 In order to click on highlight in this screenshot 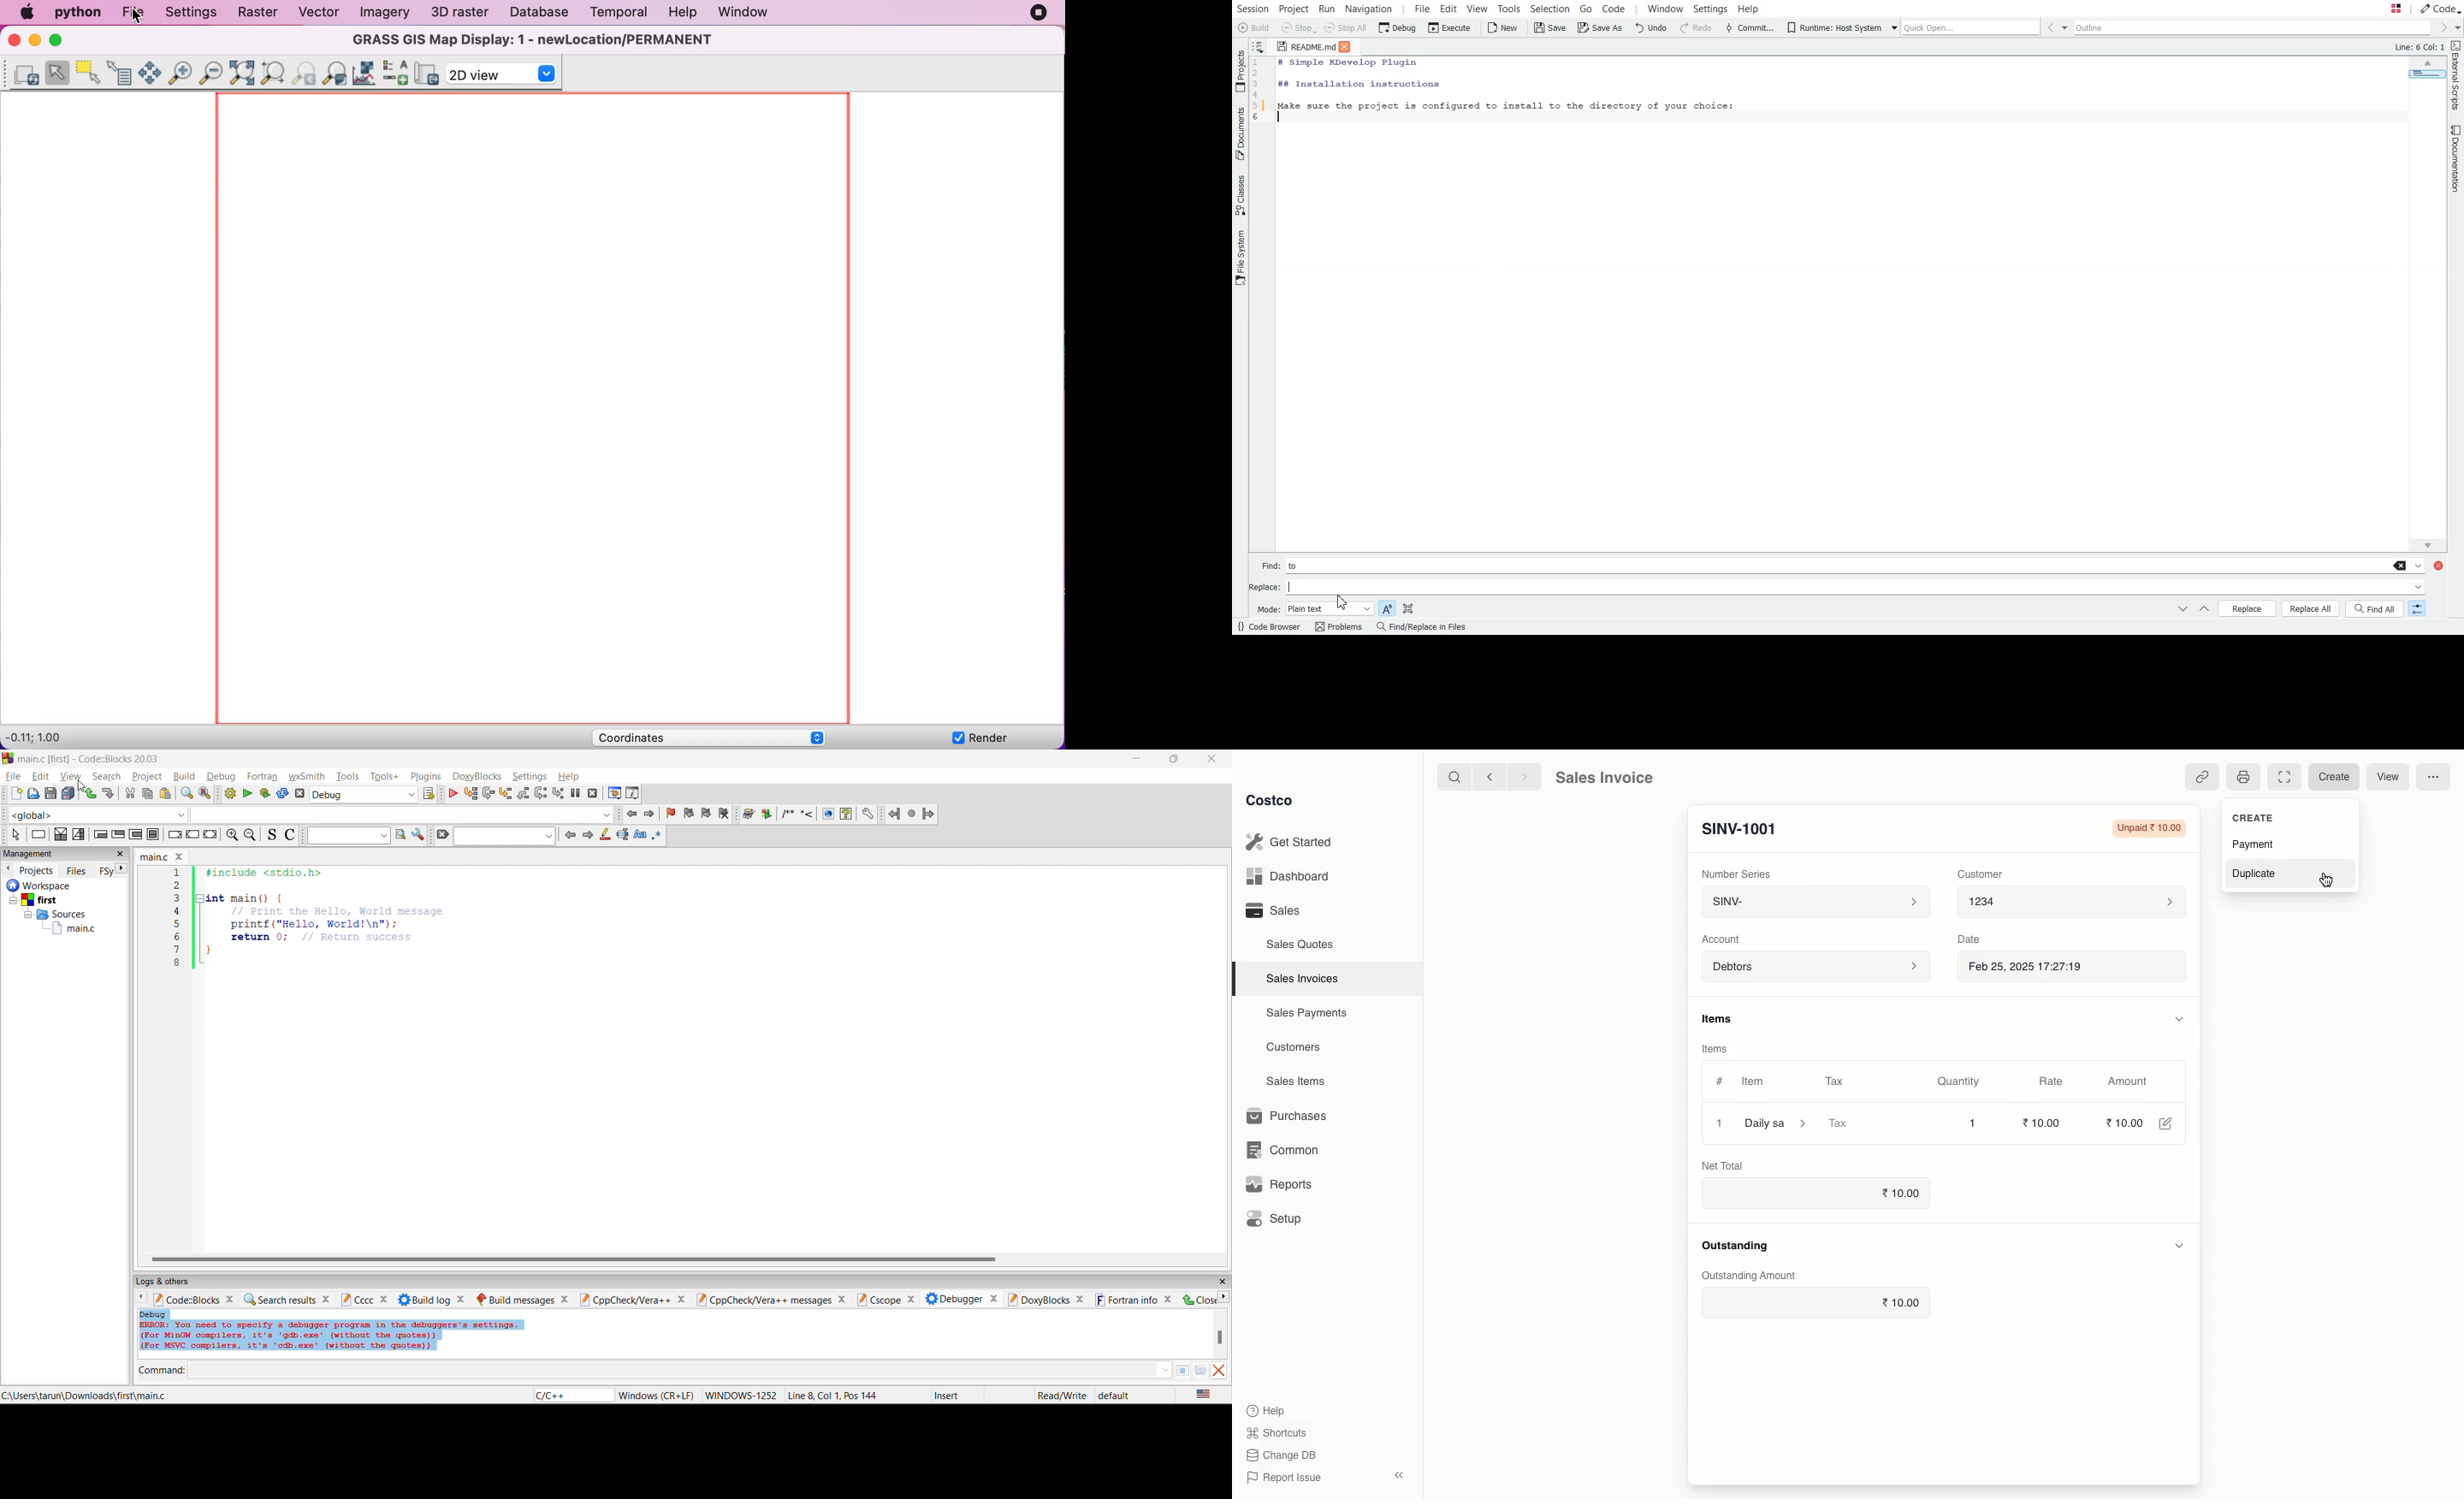, I will do `click(606, 834)`.